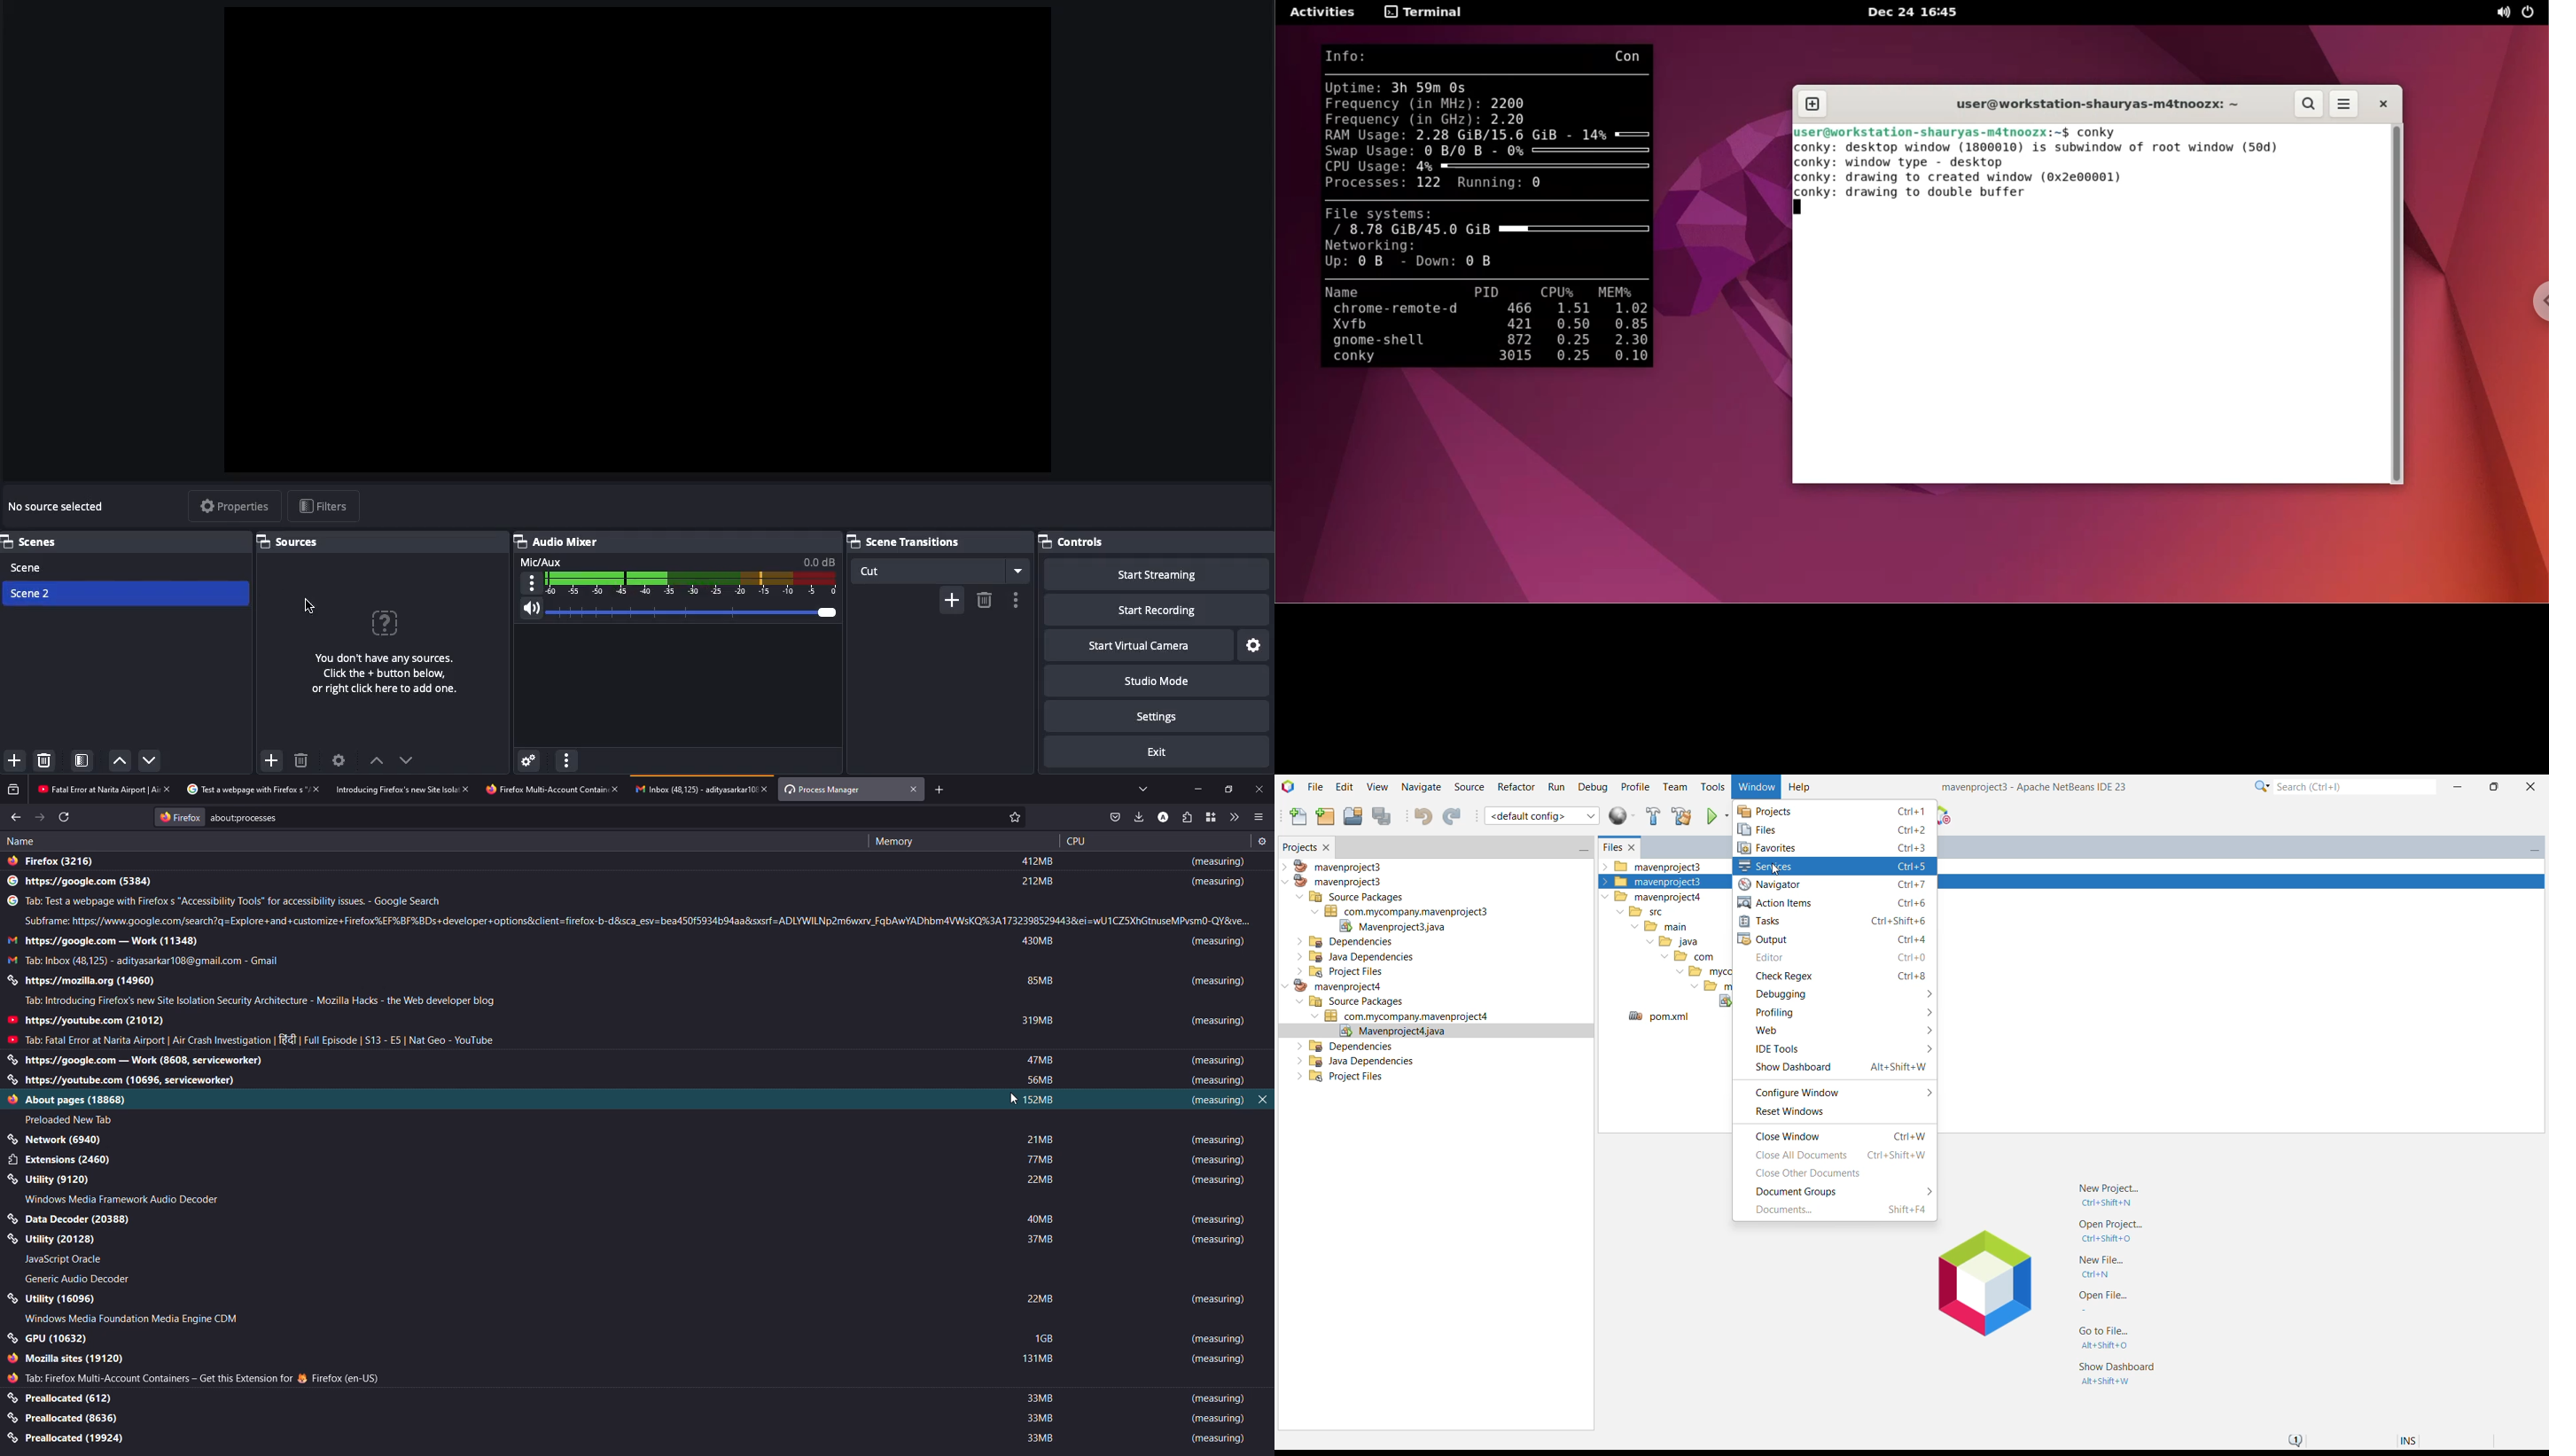 The height and width of the screenshot is (1456, 2576). Describe the element at coordinates (1259, 790) in the screenshot. I see `close` at that location.